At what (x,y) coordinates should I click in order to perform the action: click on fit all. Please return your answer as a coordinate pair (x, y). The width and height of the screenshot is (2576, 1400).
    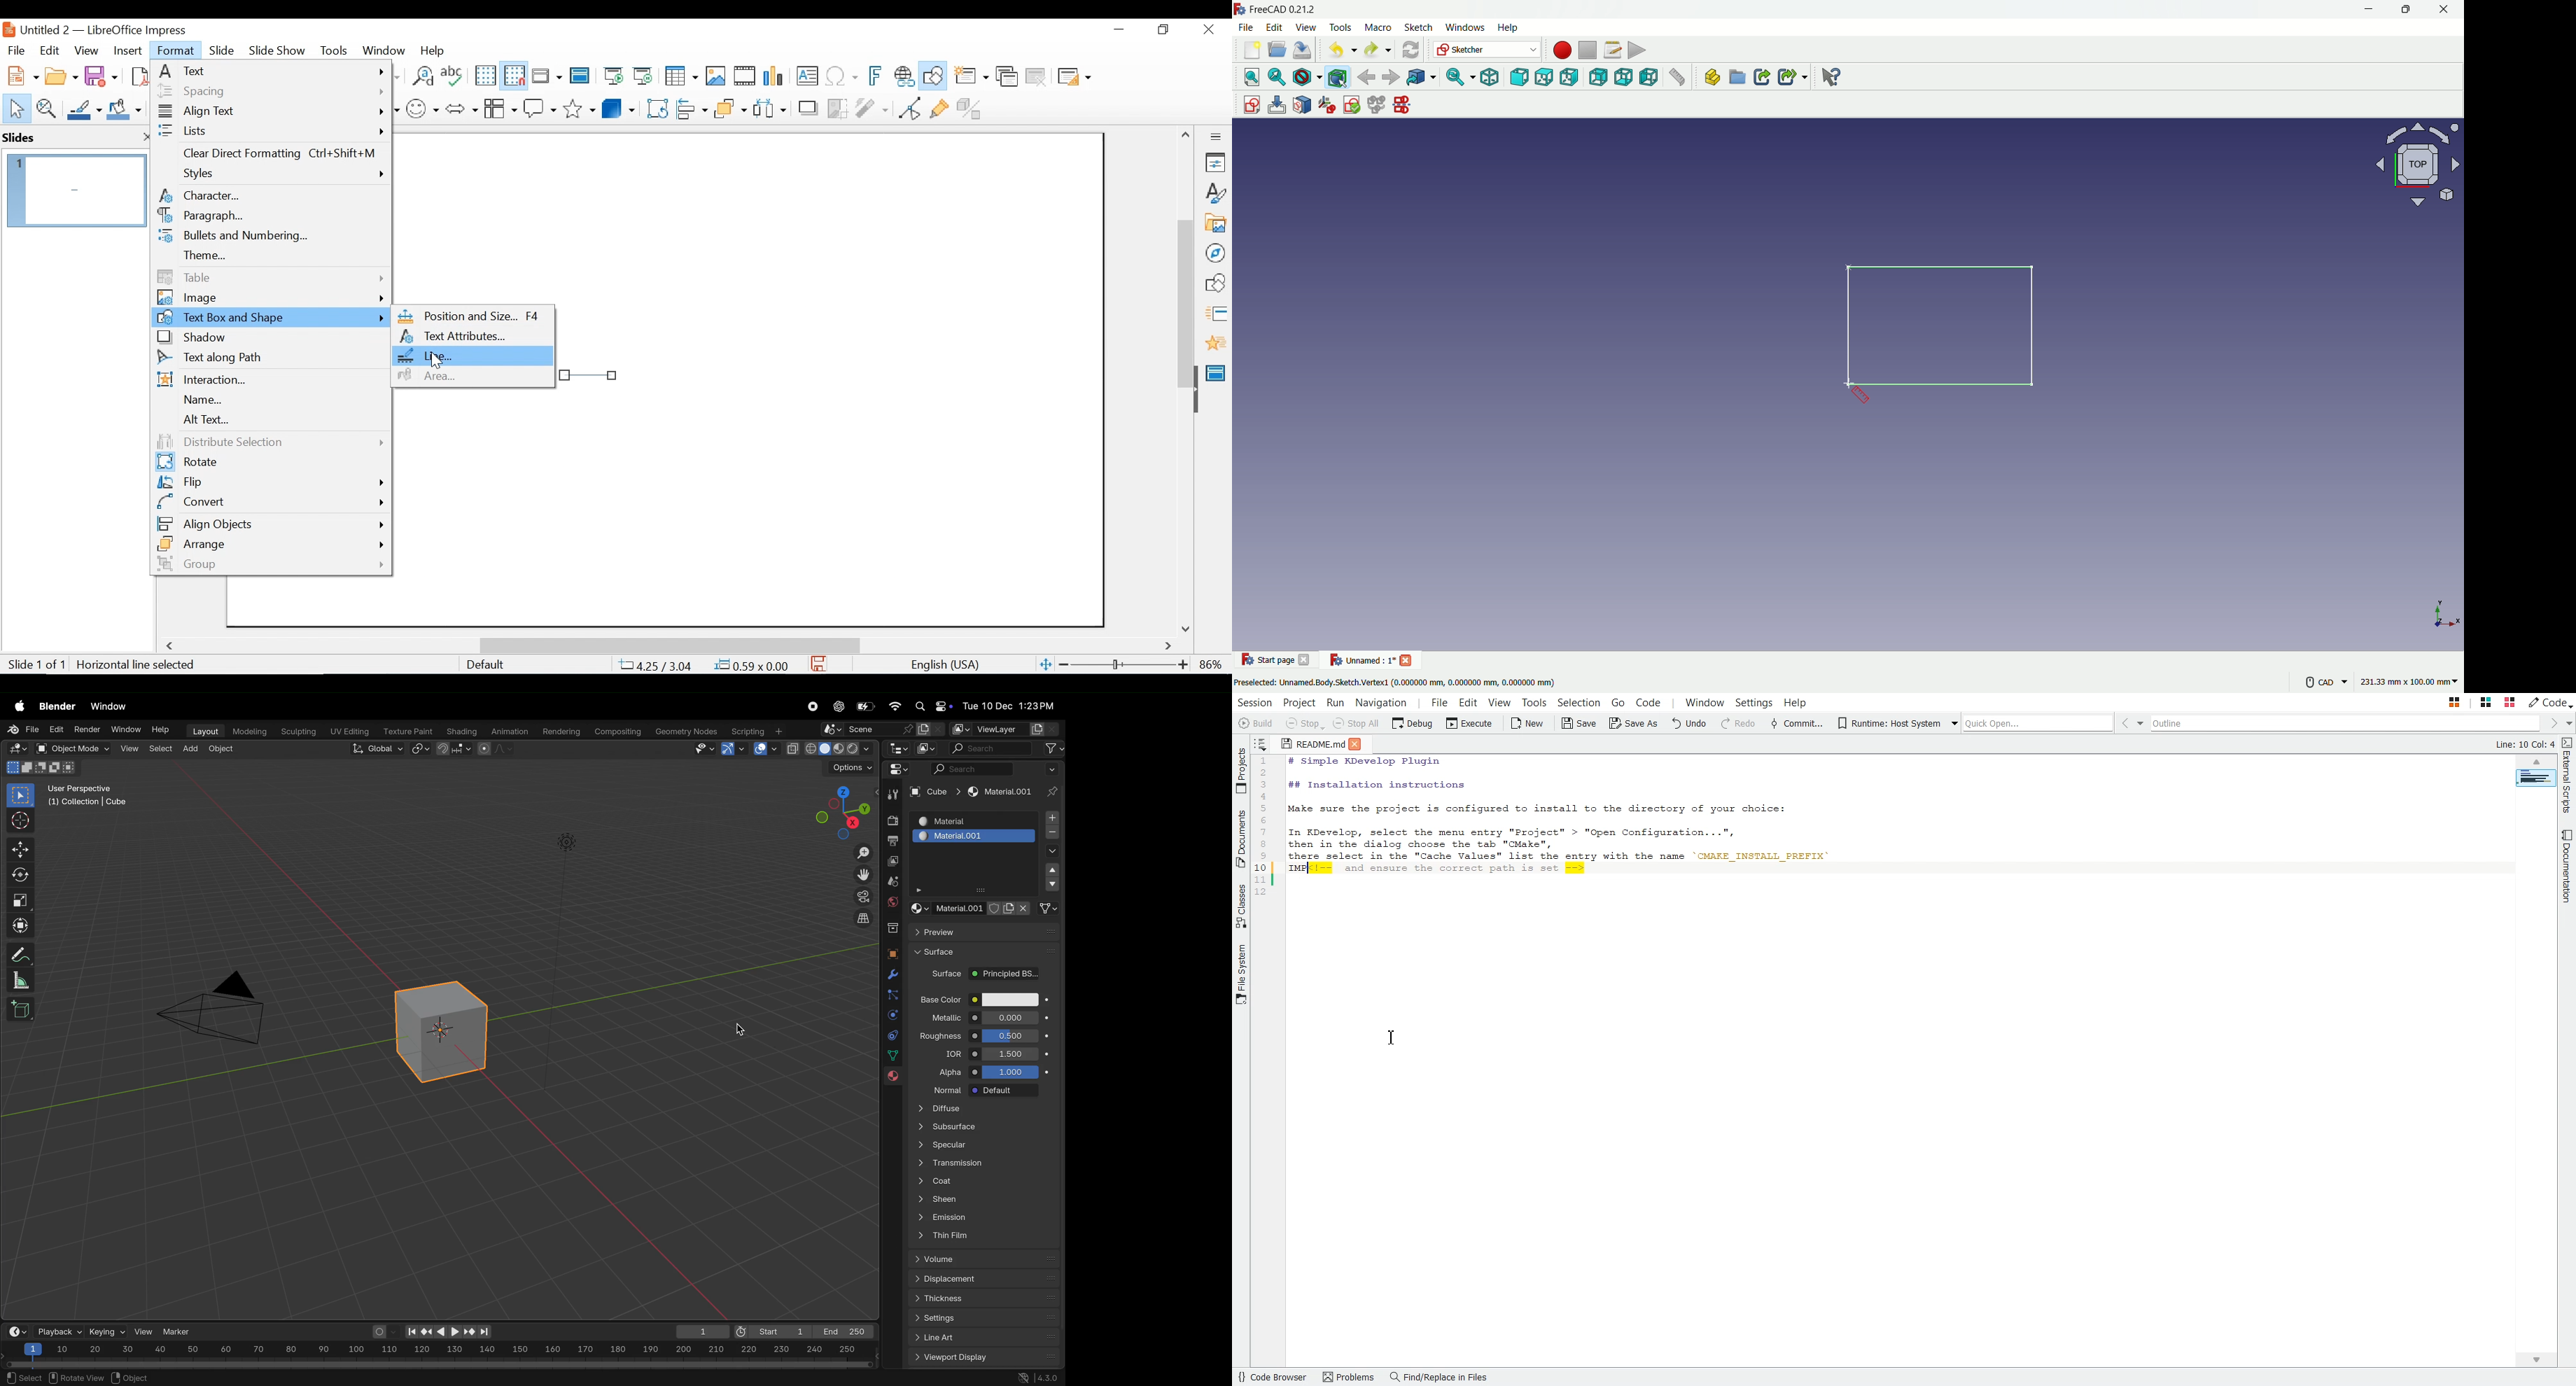
    Looking at the image, I should click on (1249, 77).